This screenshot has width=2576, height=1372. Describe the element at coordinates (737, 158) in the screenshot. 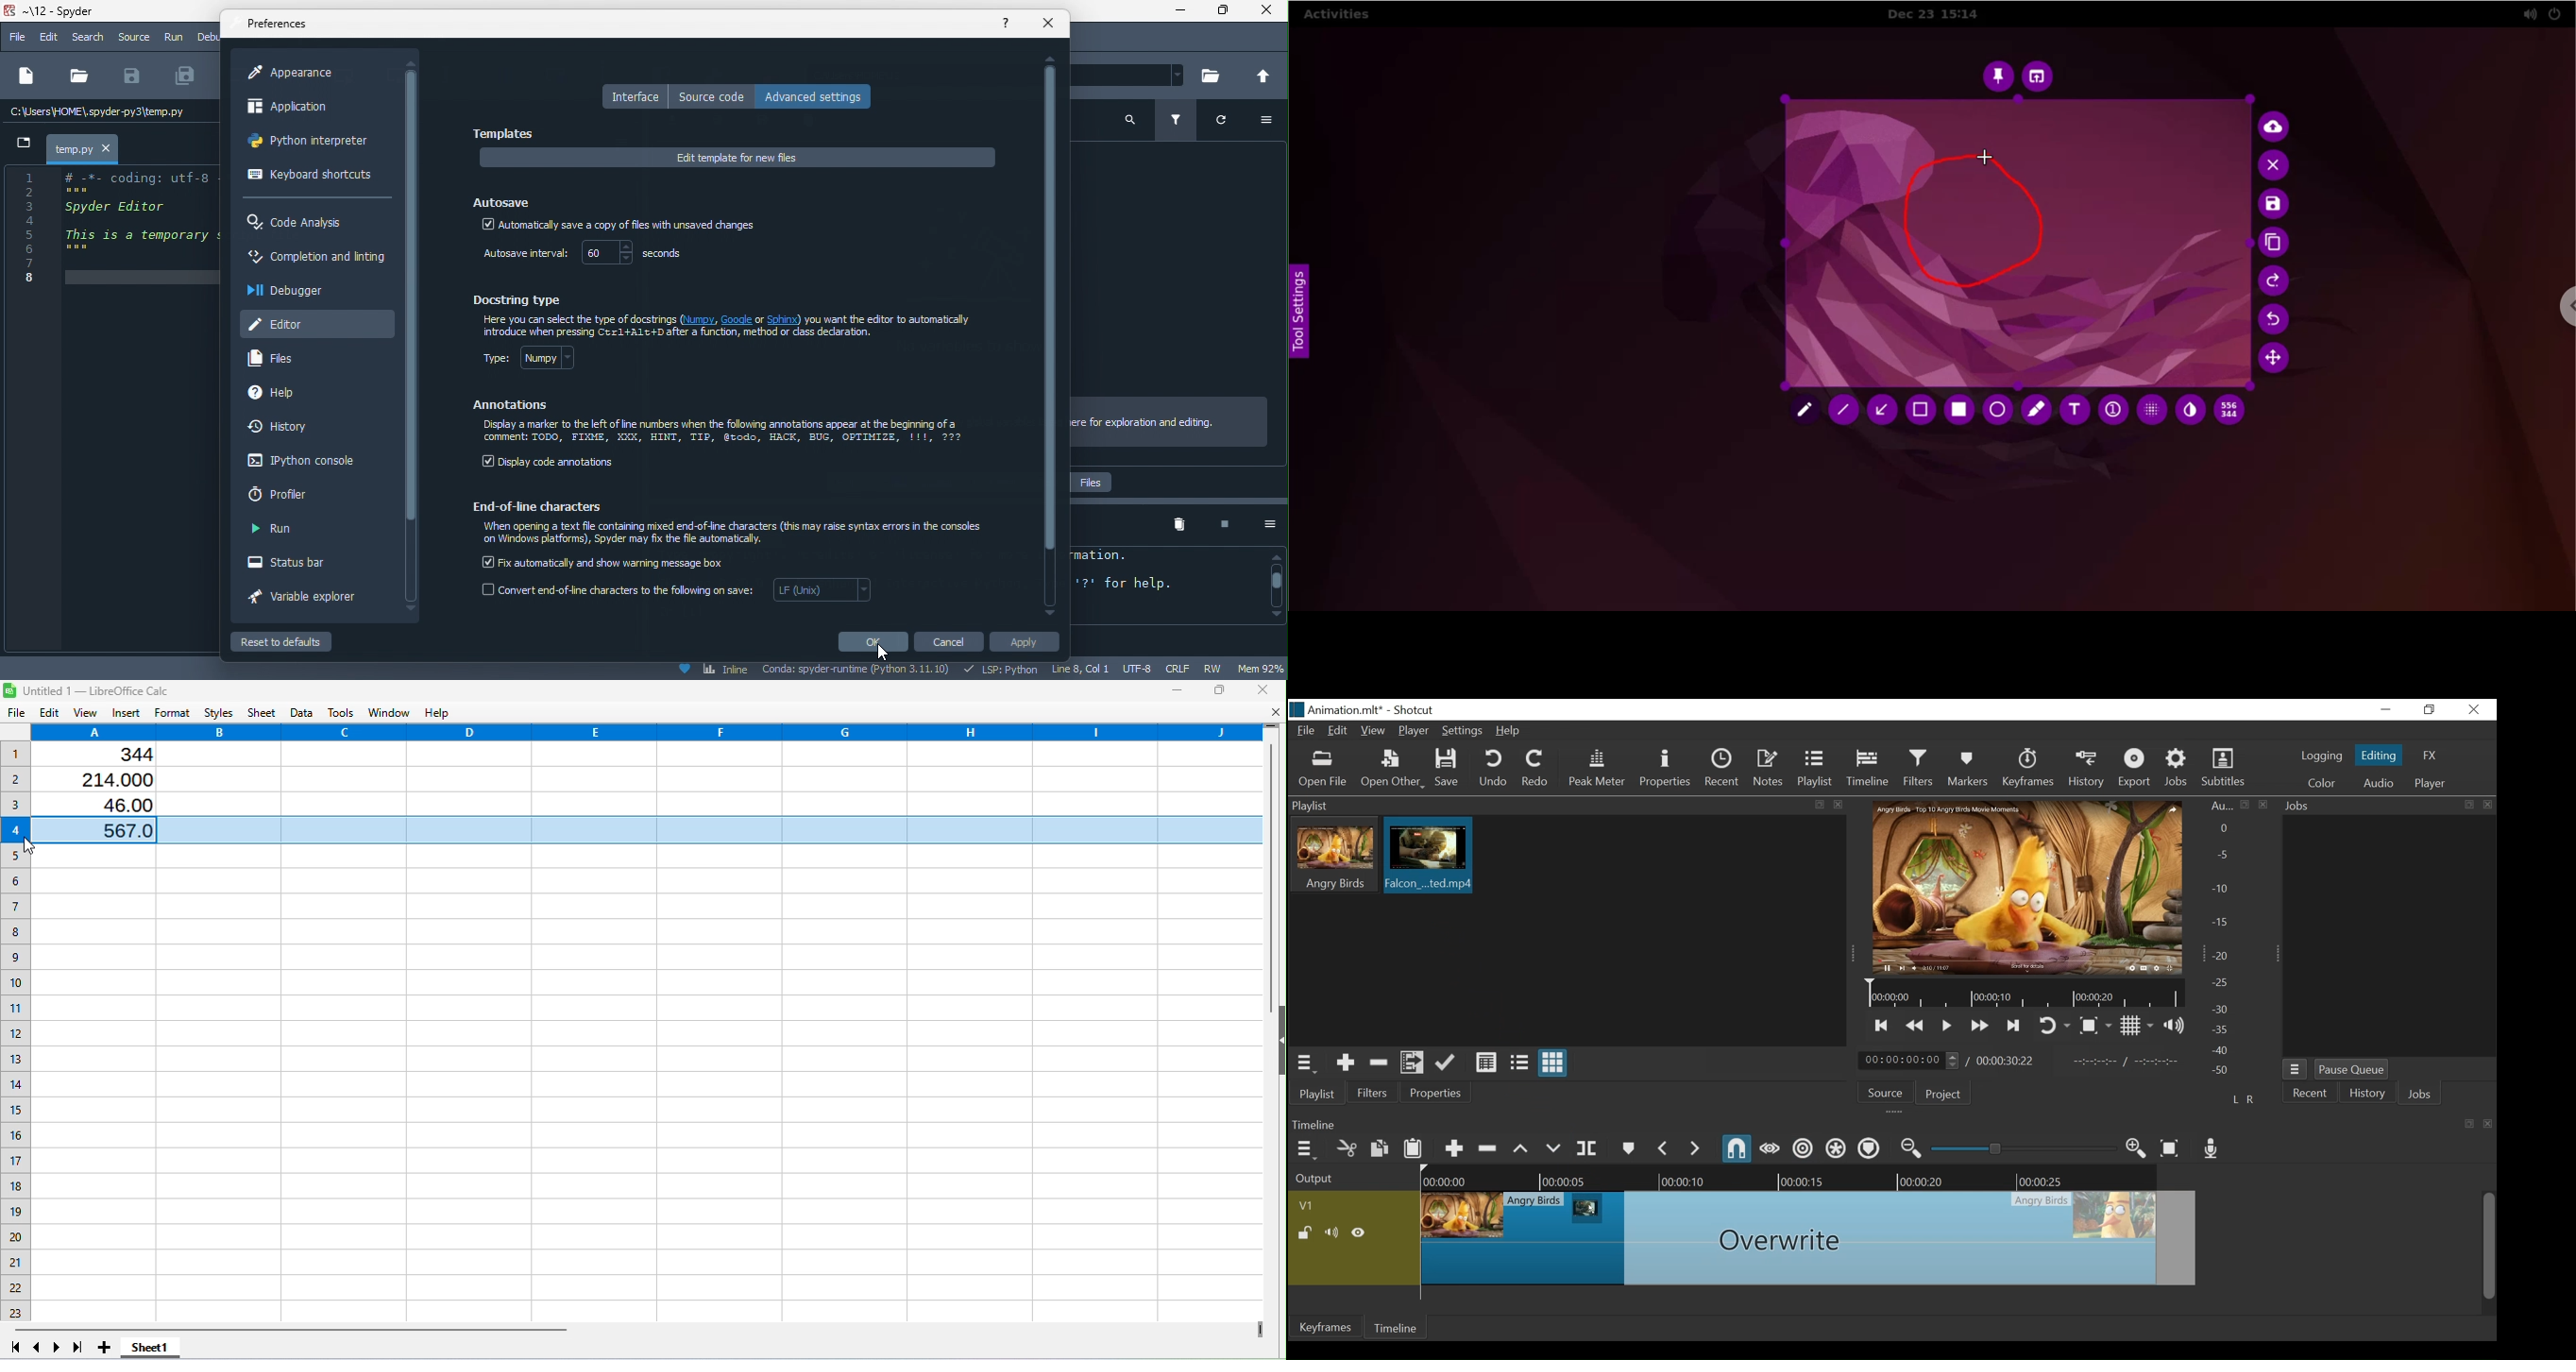

I see `edit template` at that location.